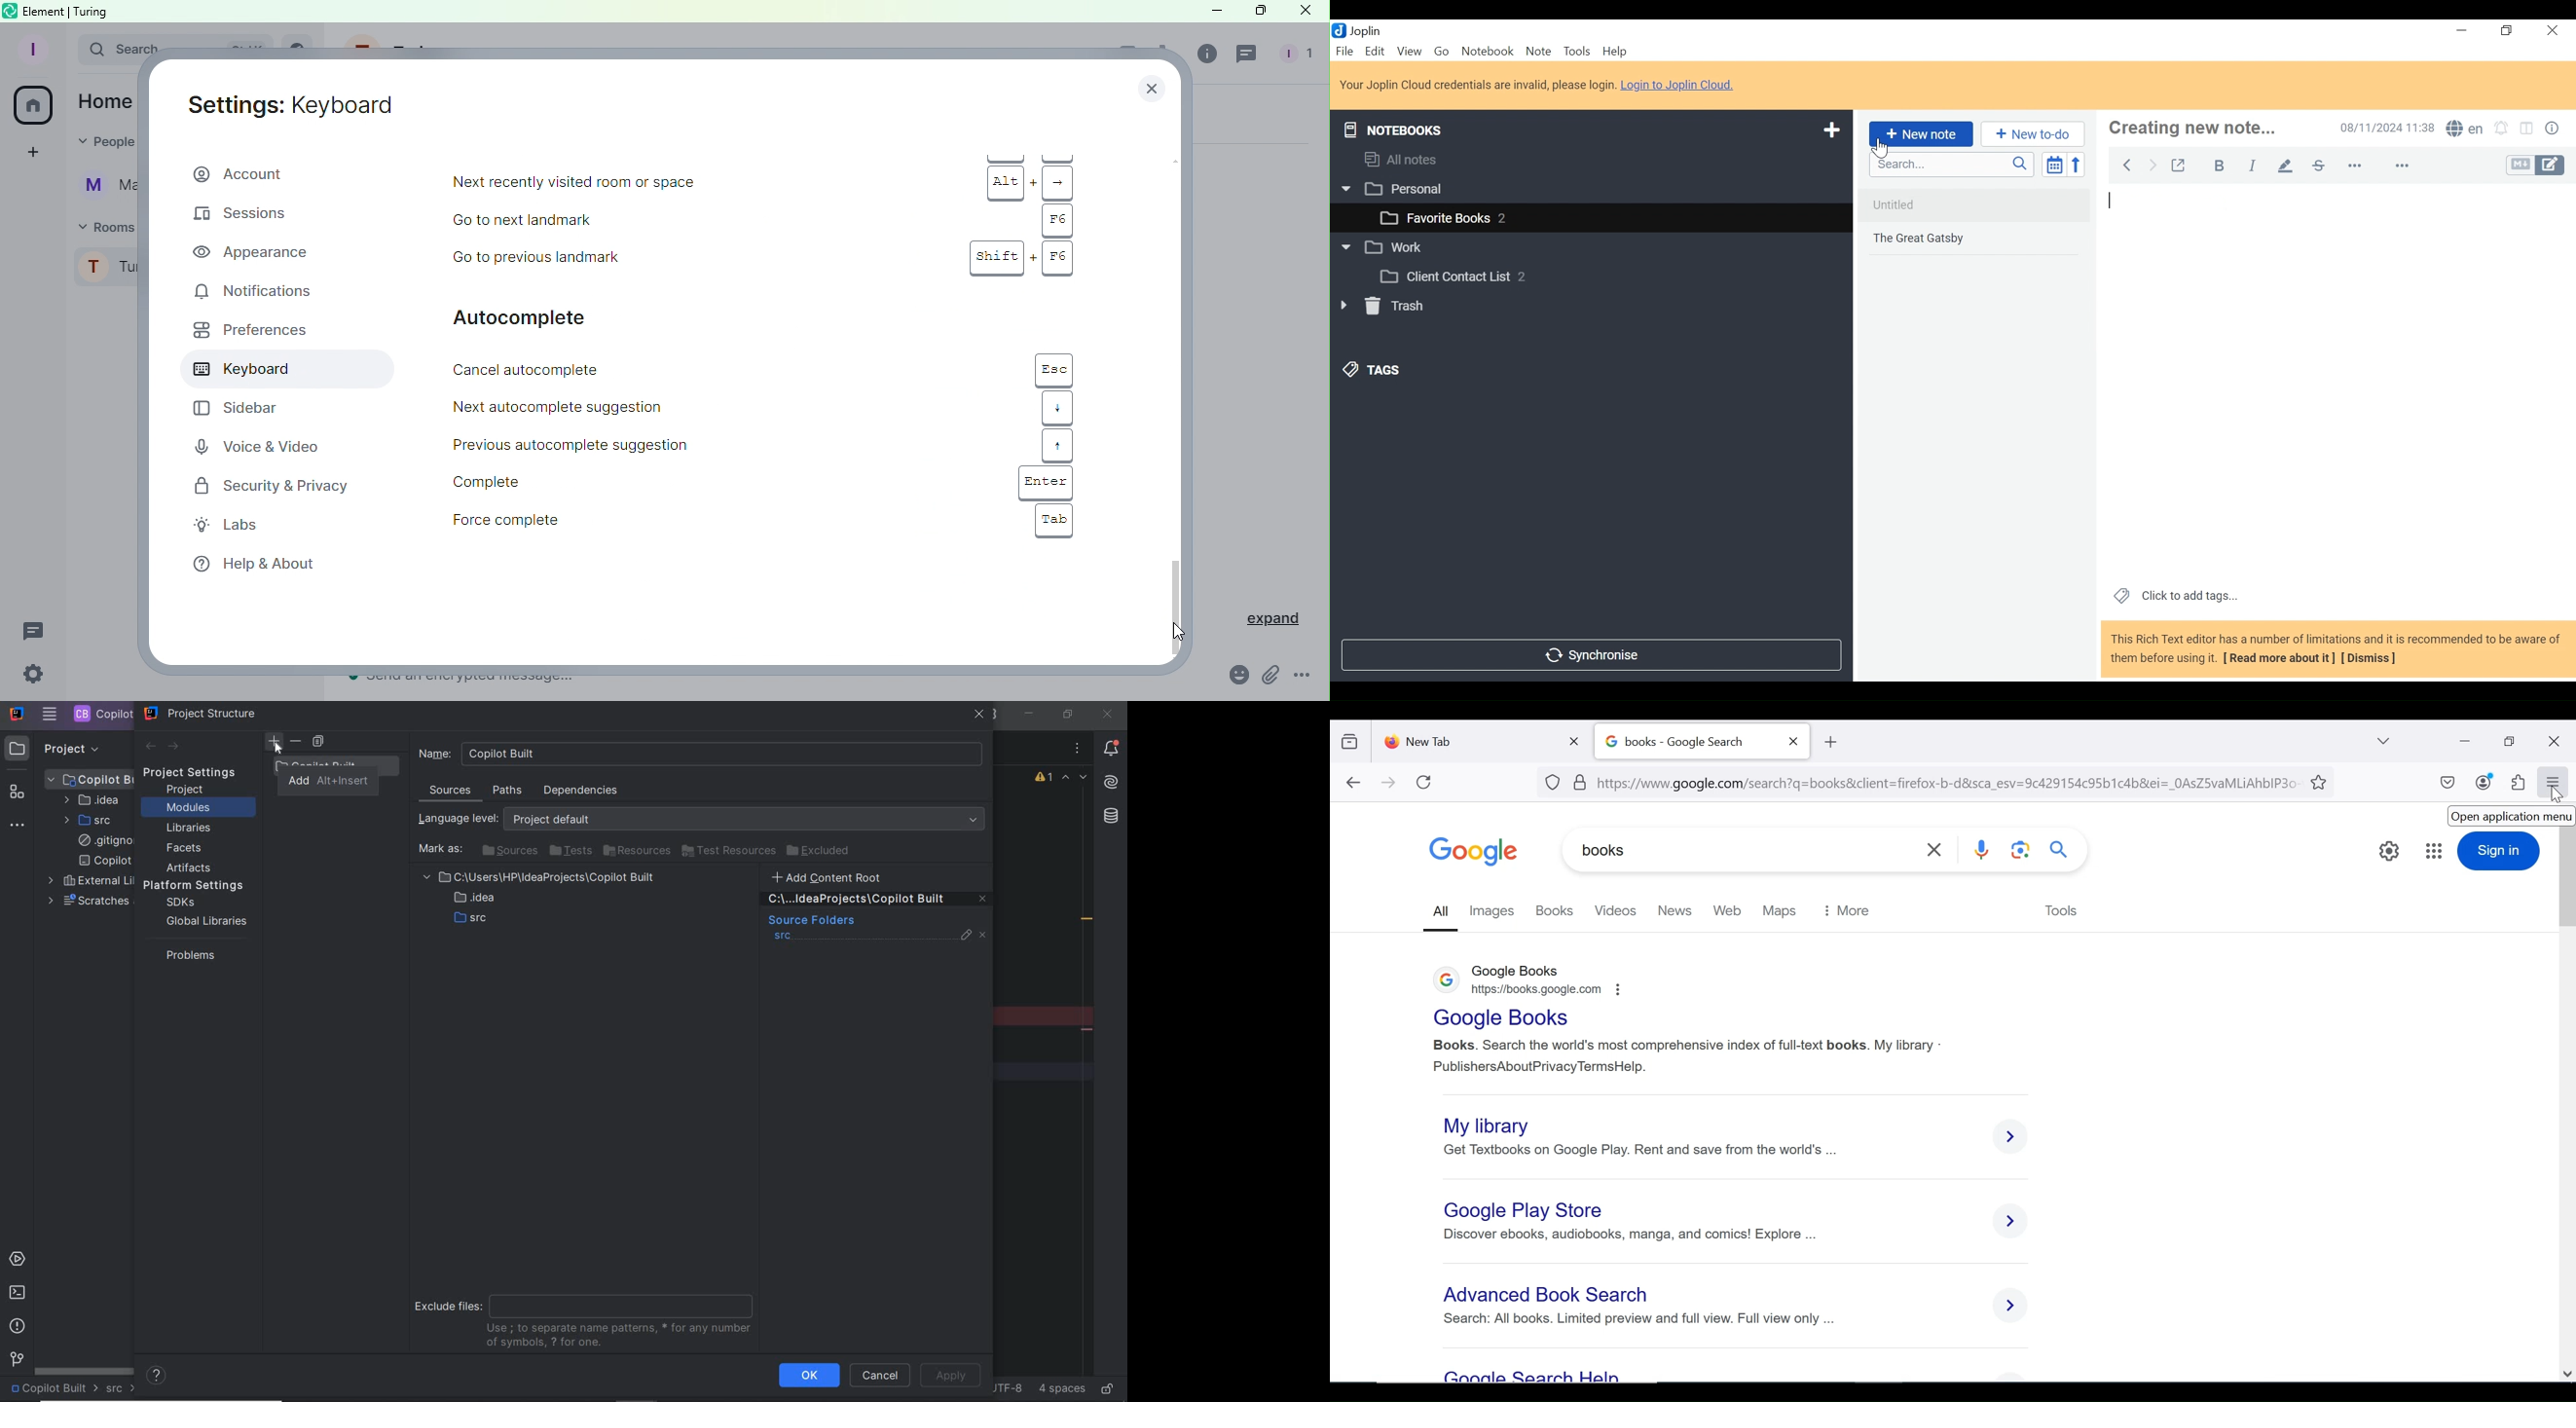  I want to click on Cursor, so click(1876, 148).